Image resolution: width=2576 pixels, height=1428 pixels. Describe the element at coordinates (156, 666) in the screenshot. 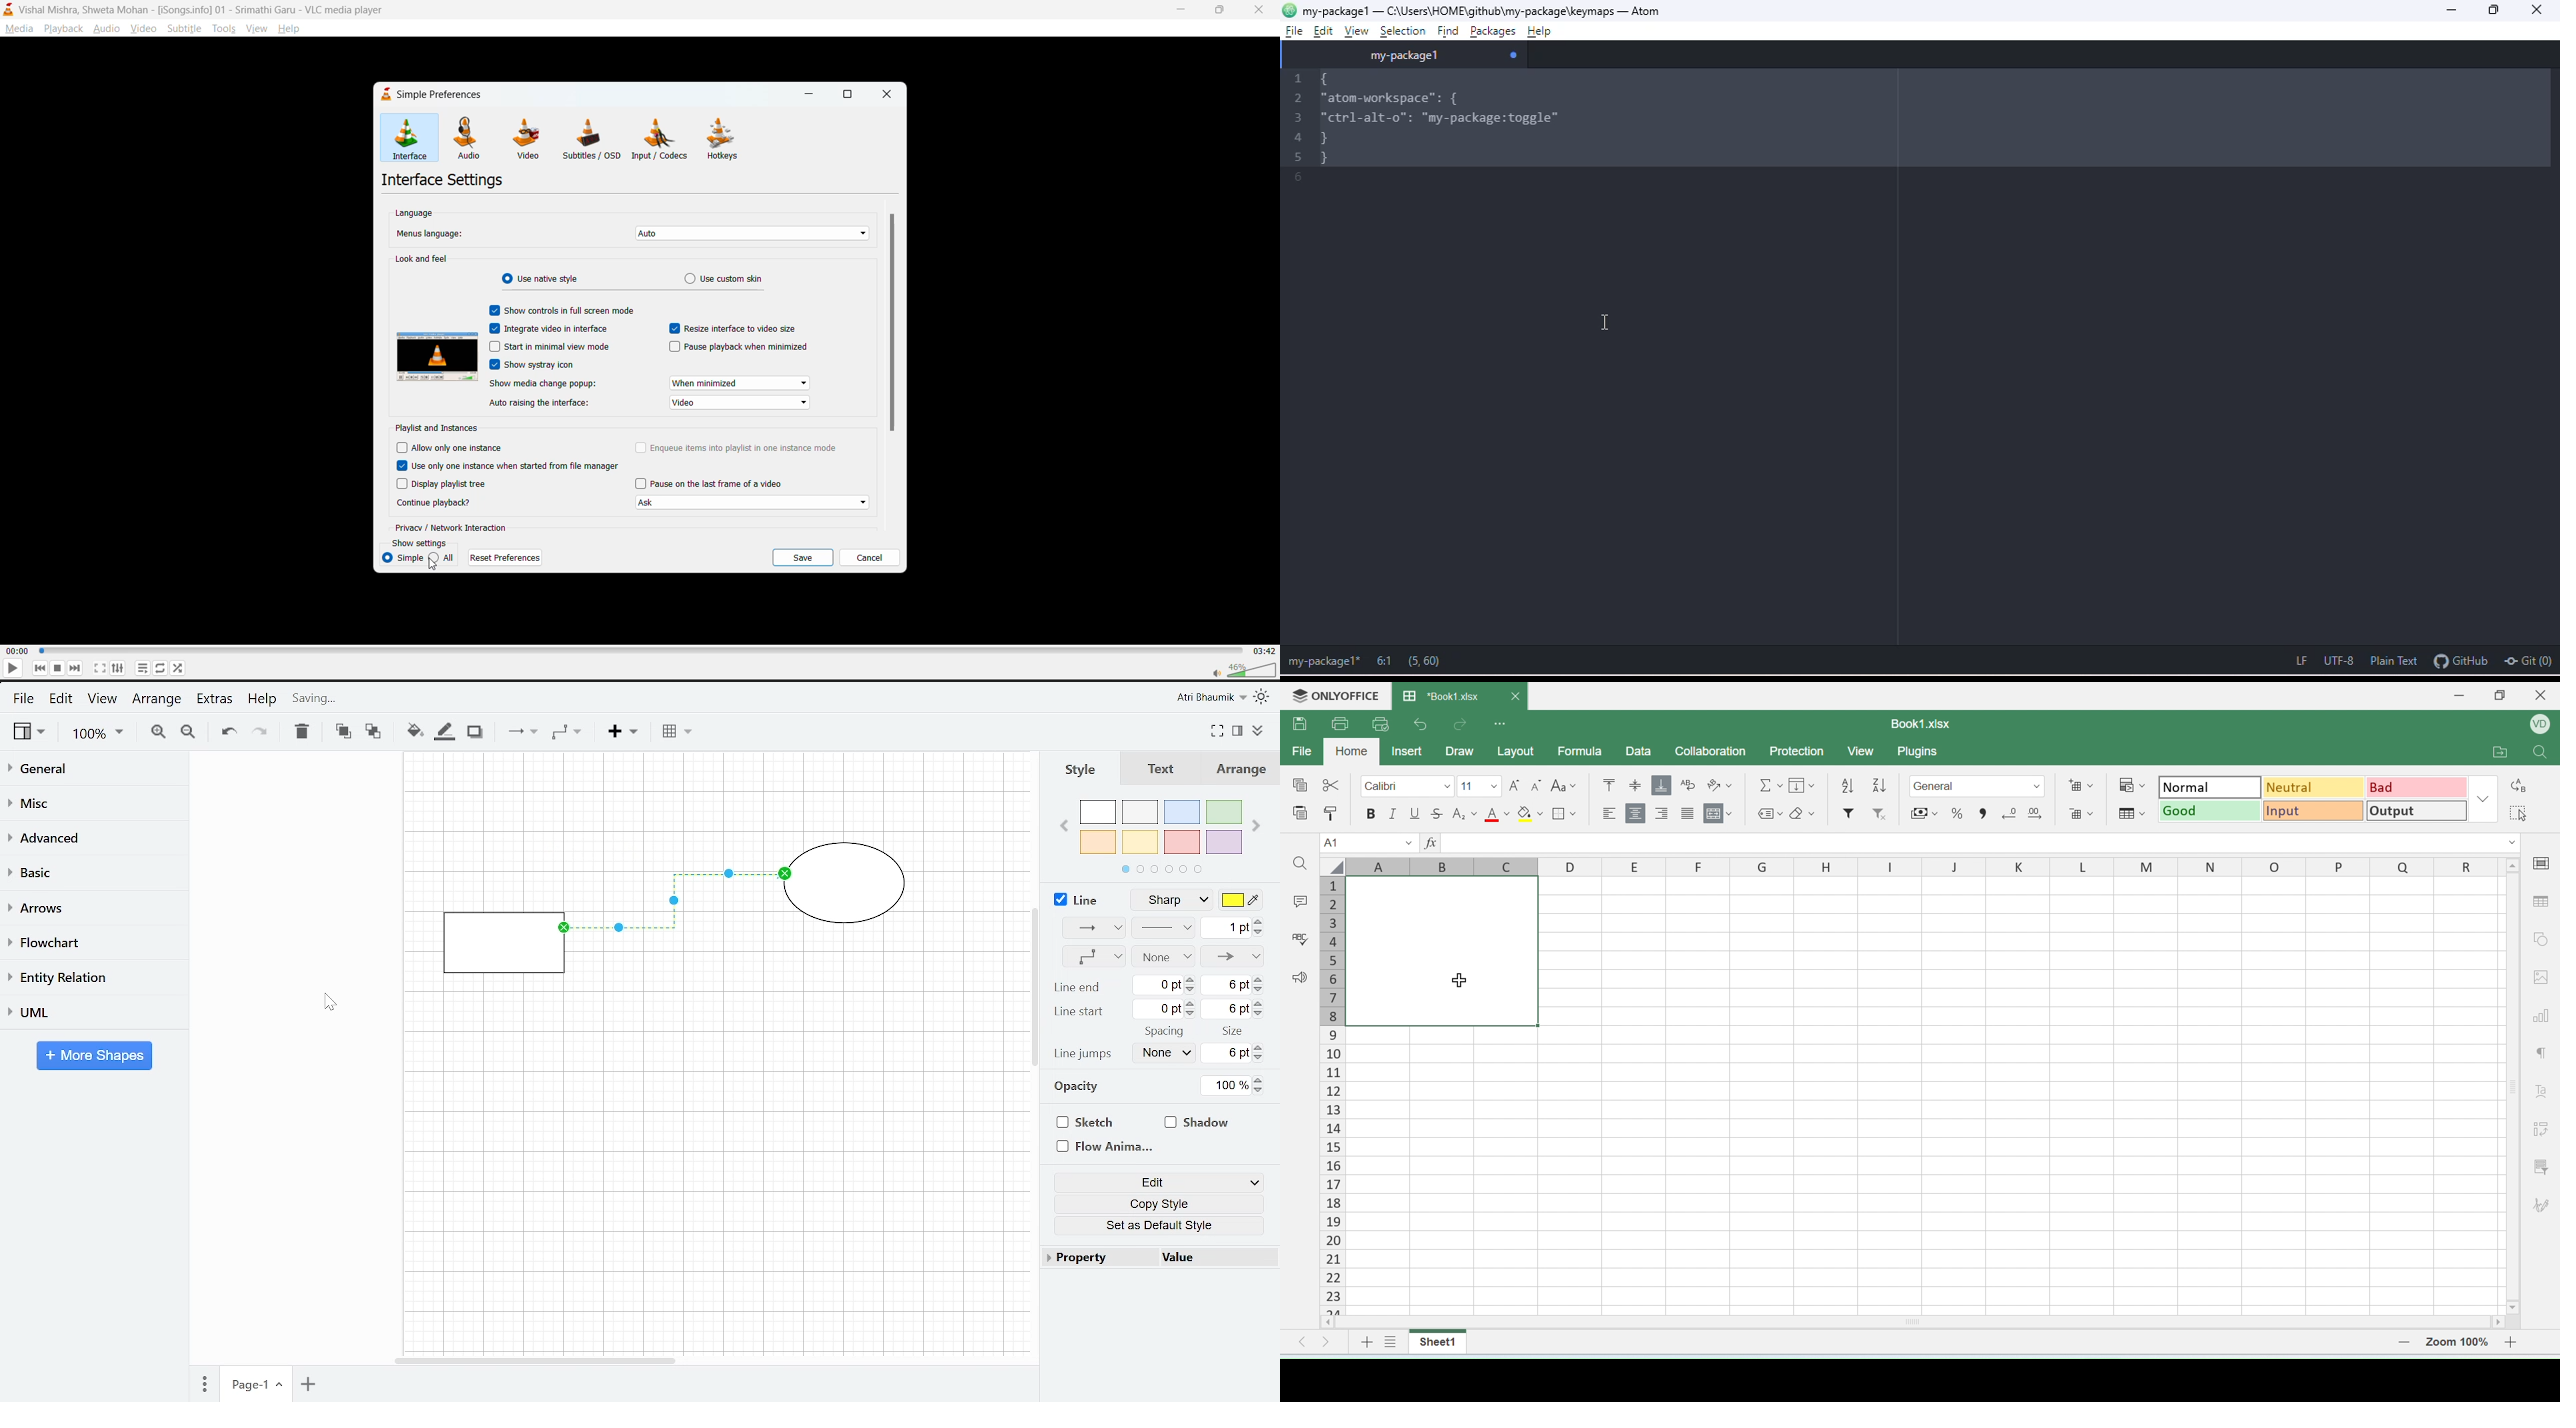

I see `loop` at that location.